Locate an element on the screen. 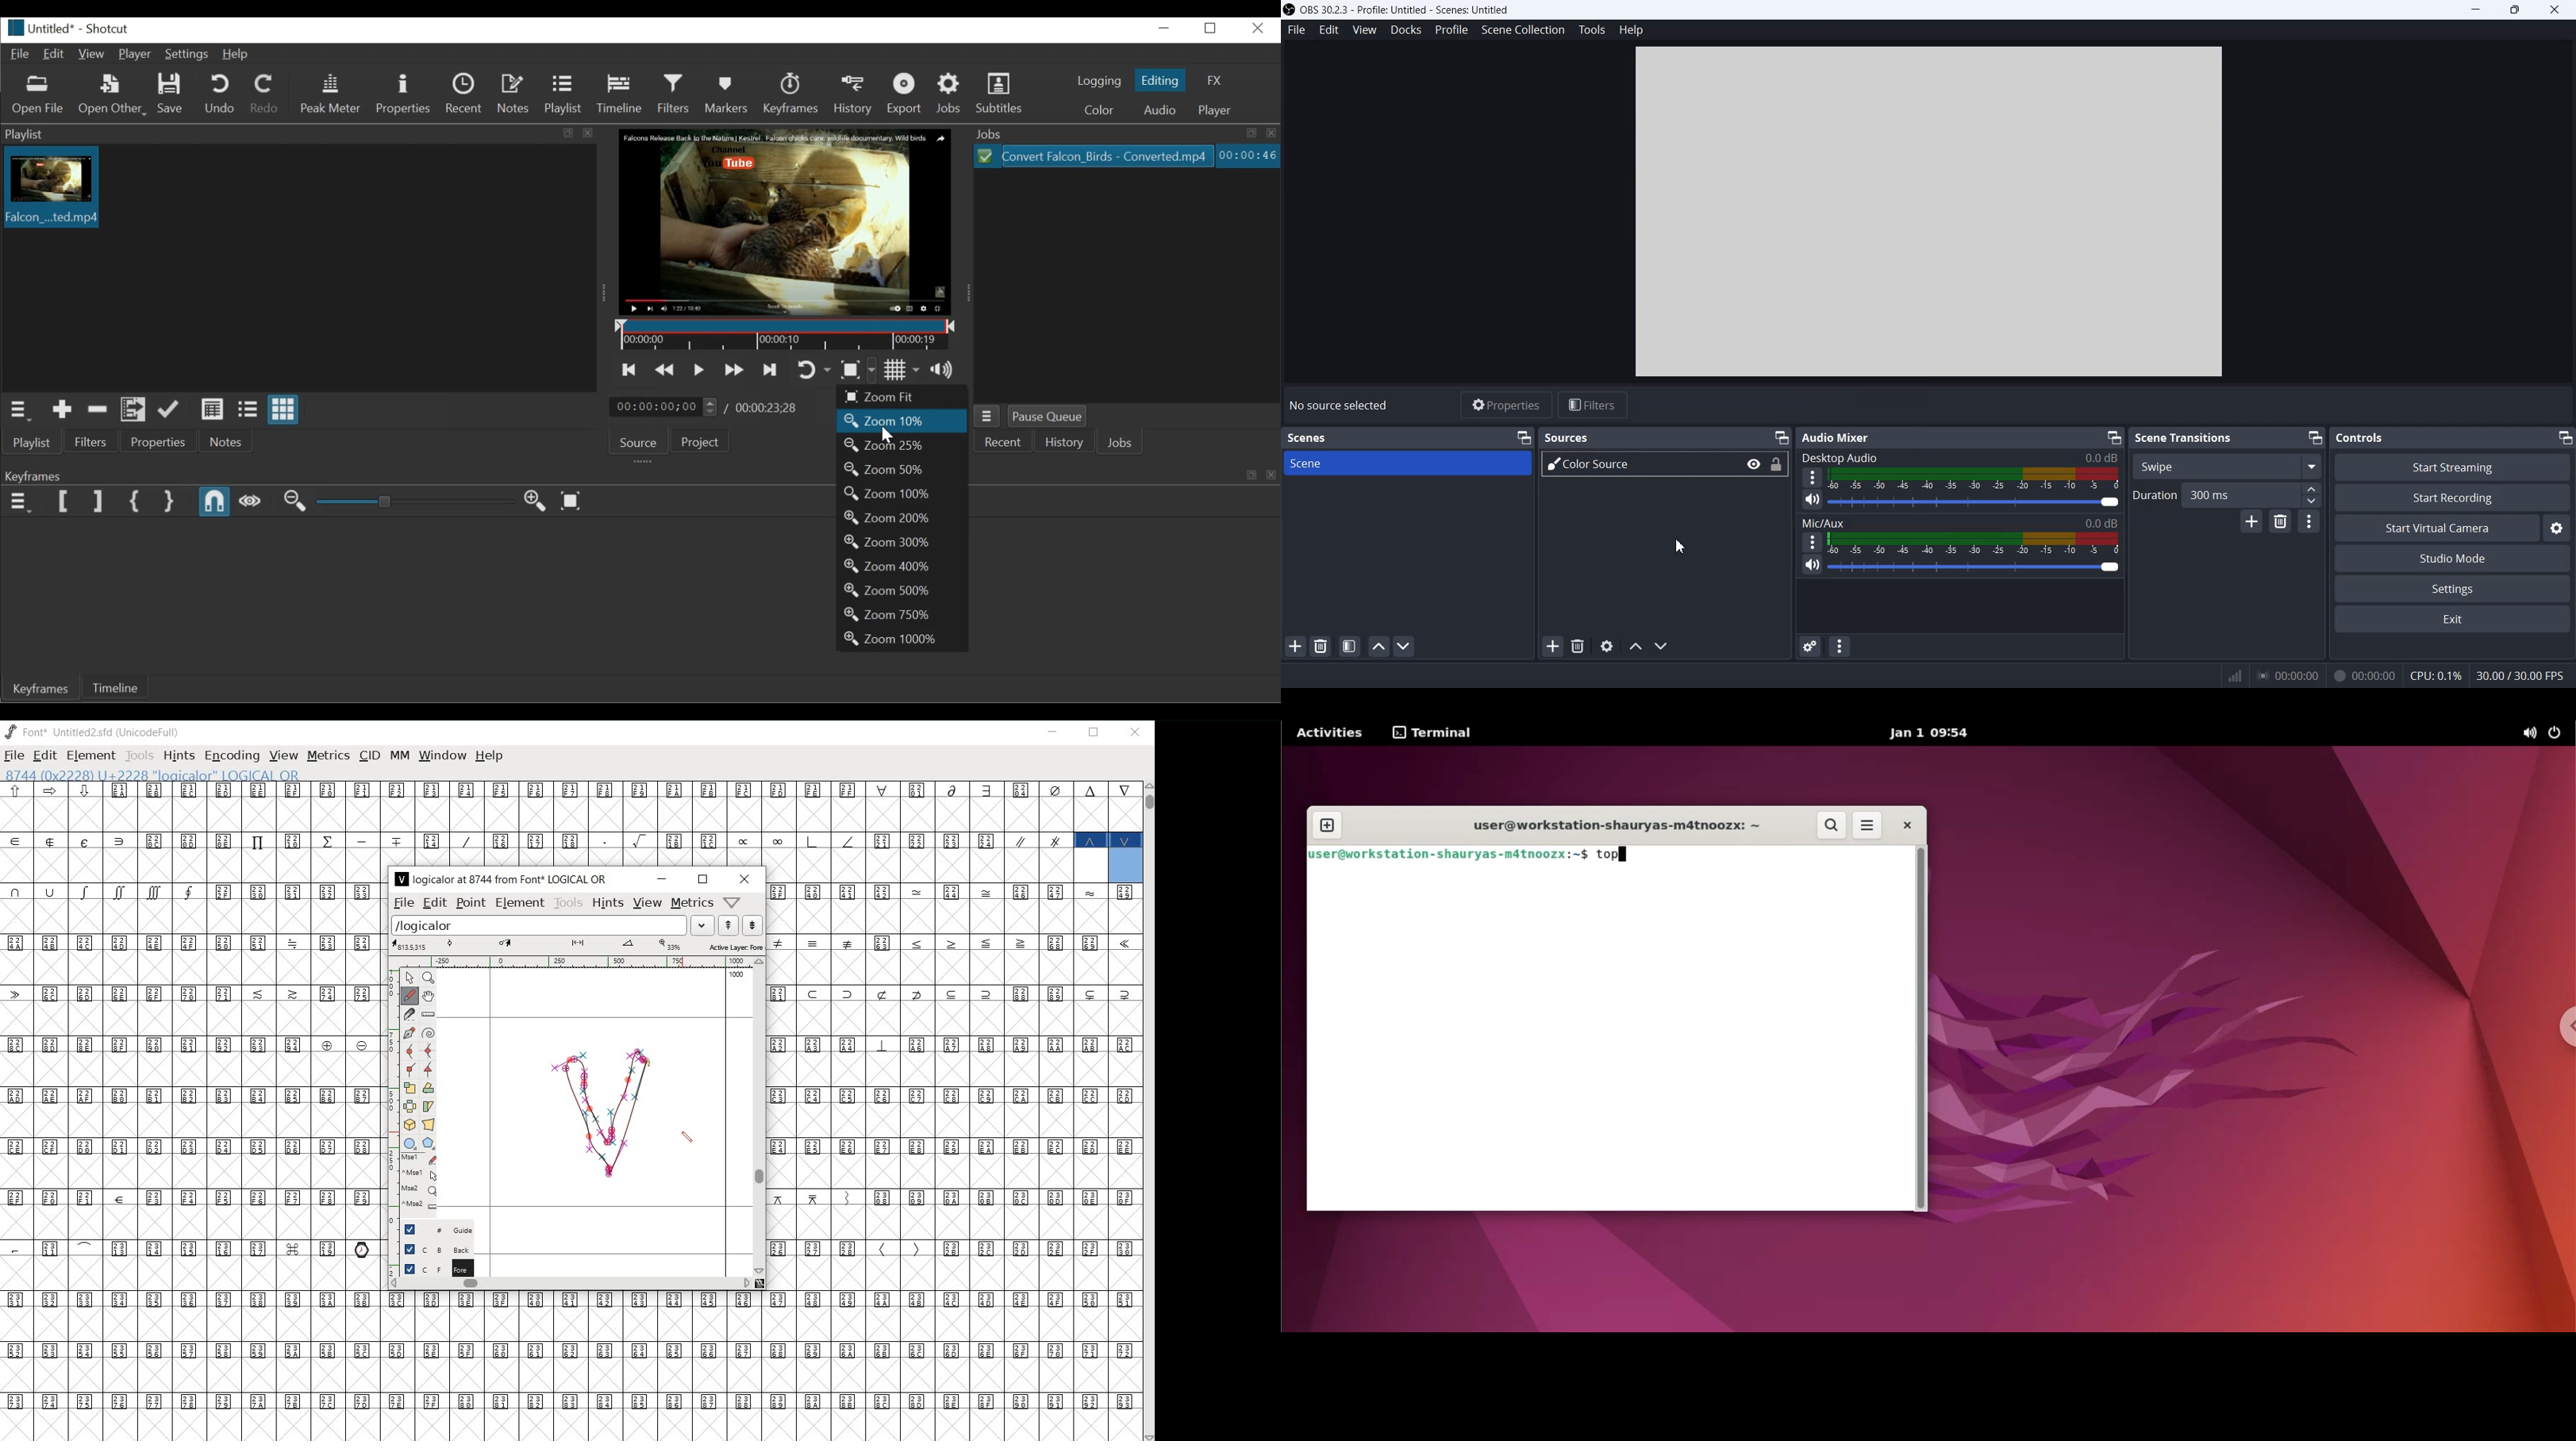  FZ is located at coordinates (1215, 79).